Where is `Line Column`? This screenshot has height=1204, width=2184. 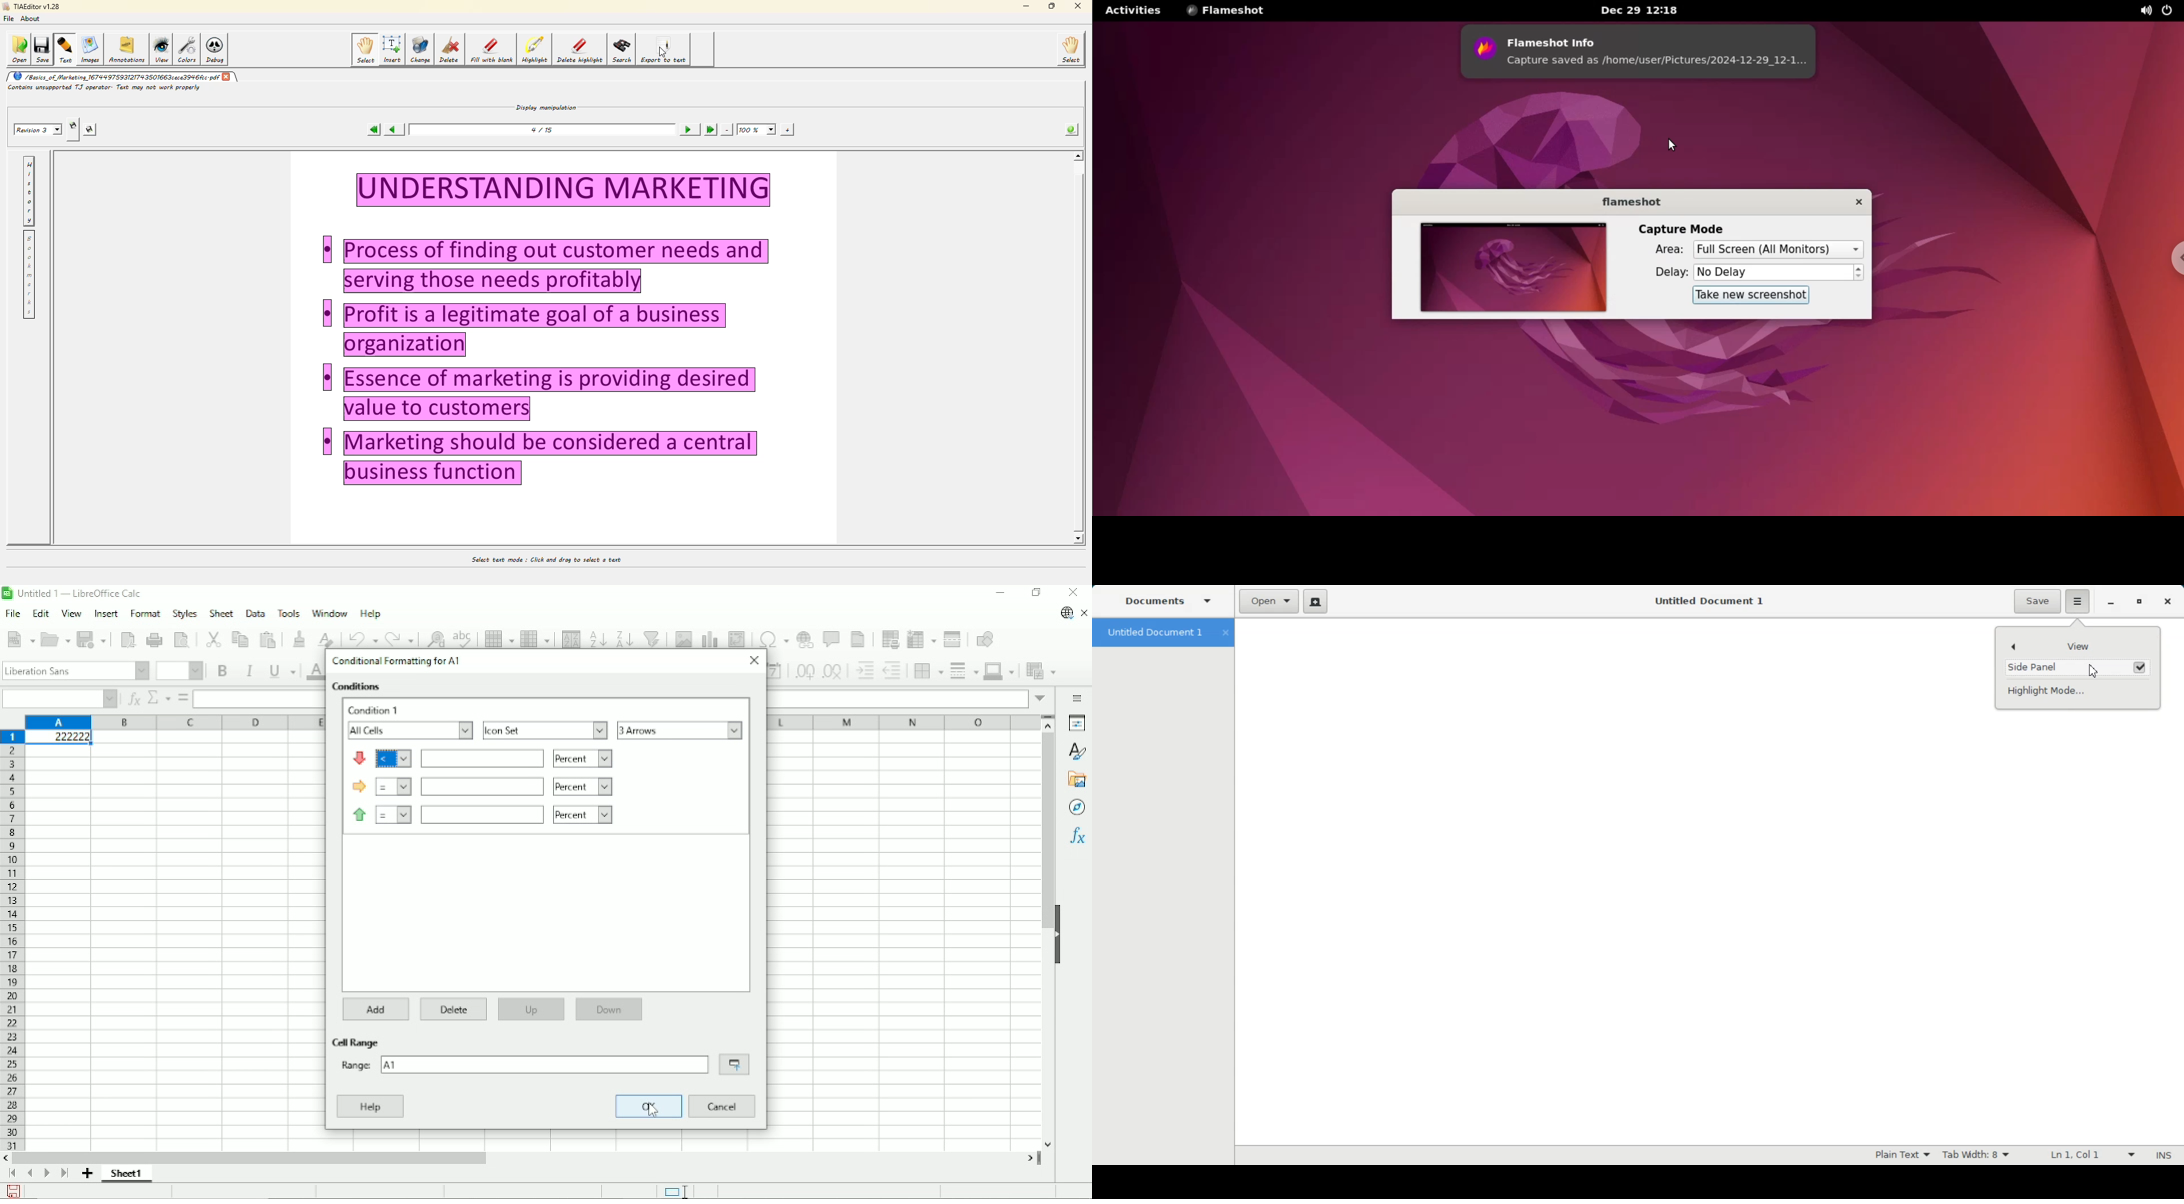 Line Column is located at coordinates (2085, 1154).